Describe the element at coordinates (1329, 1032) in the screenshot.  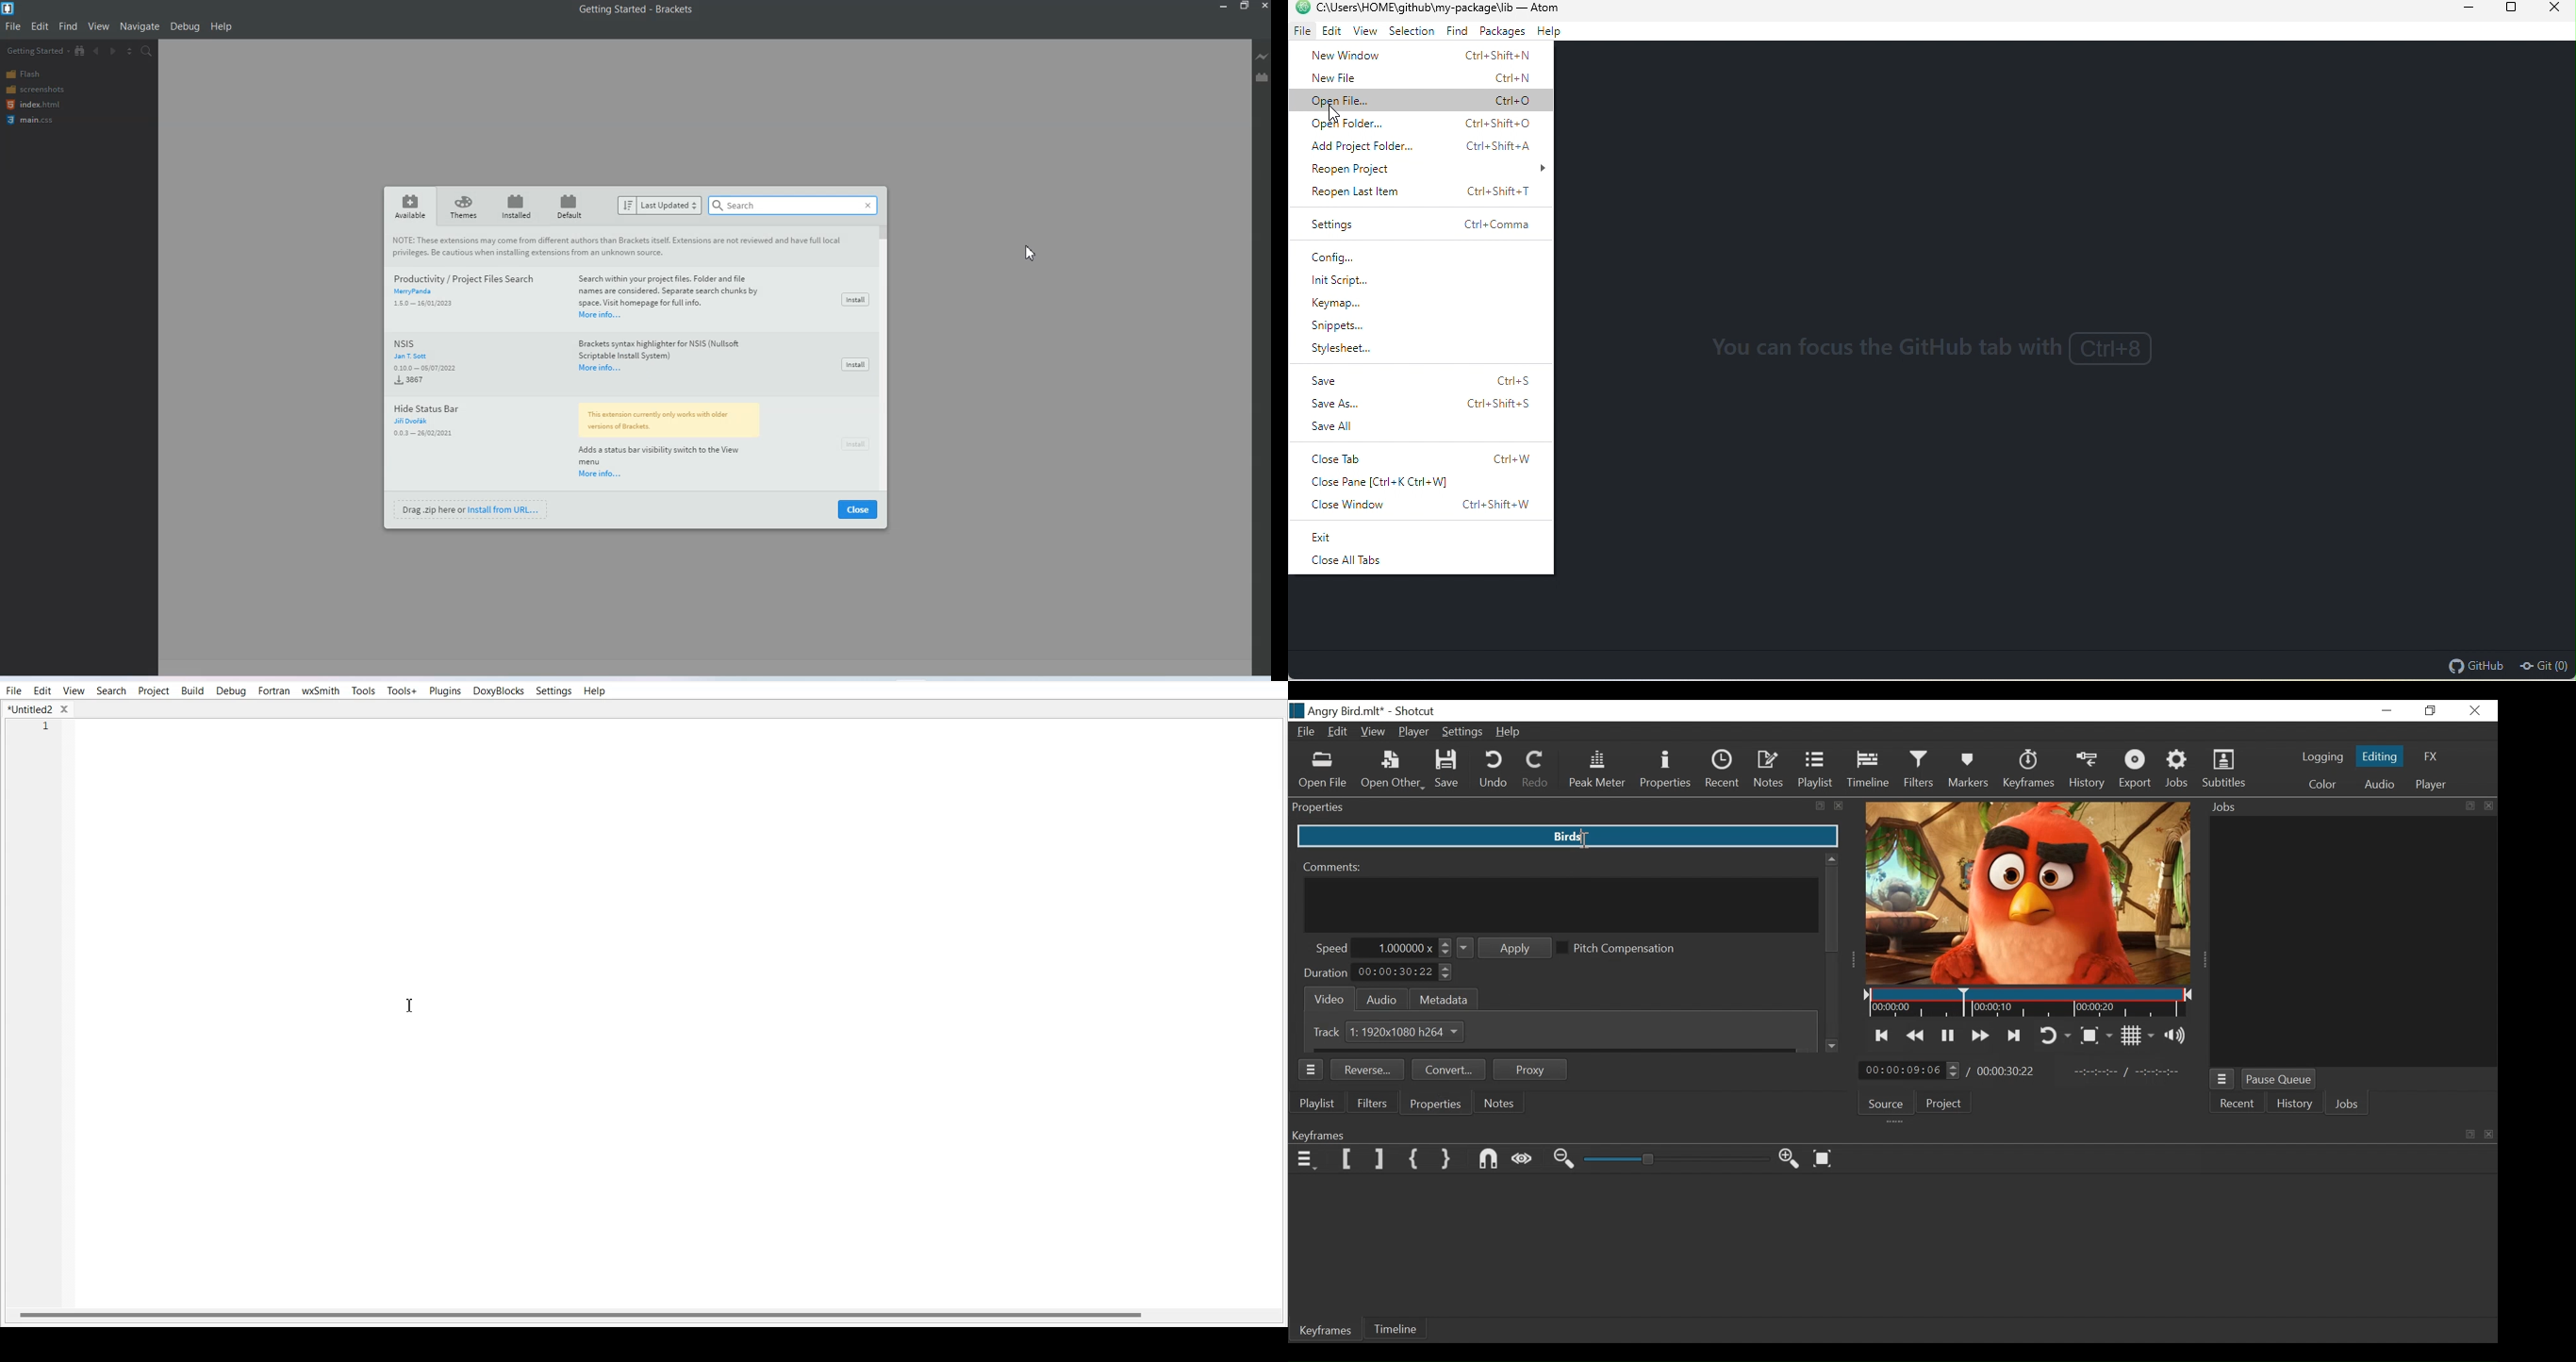
I see `Track` at that location.